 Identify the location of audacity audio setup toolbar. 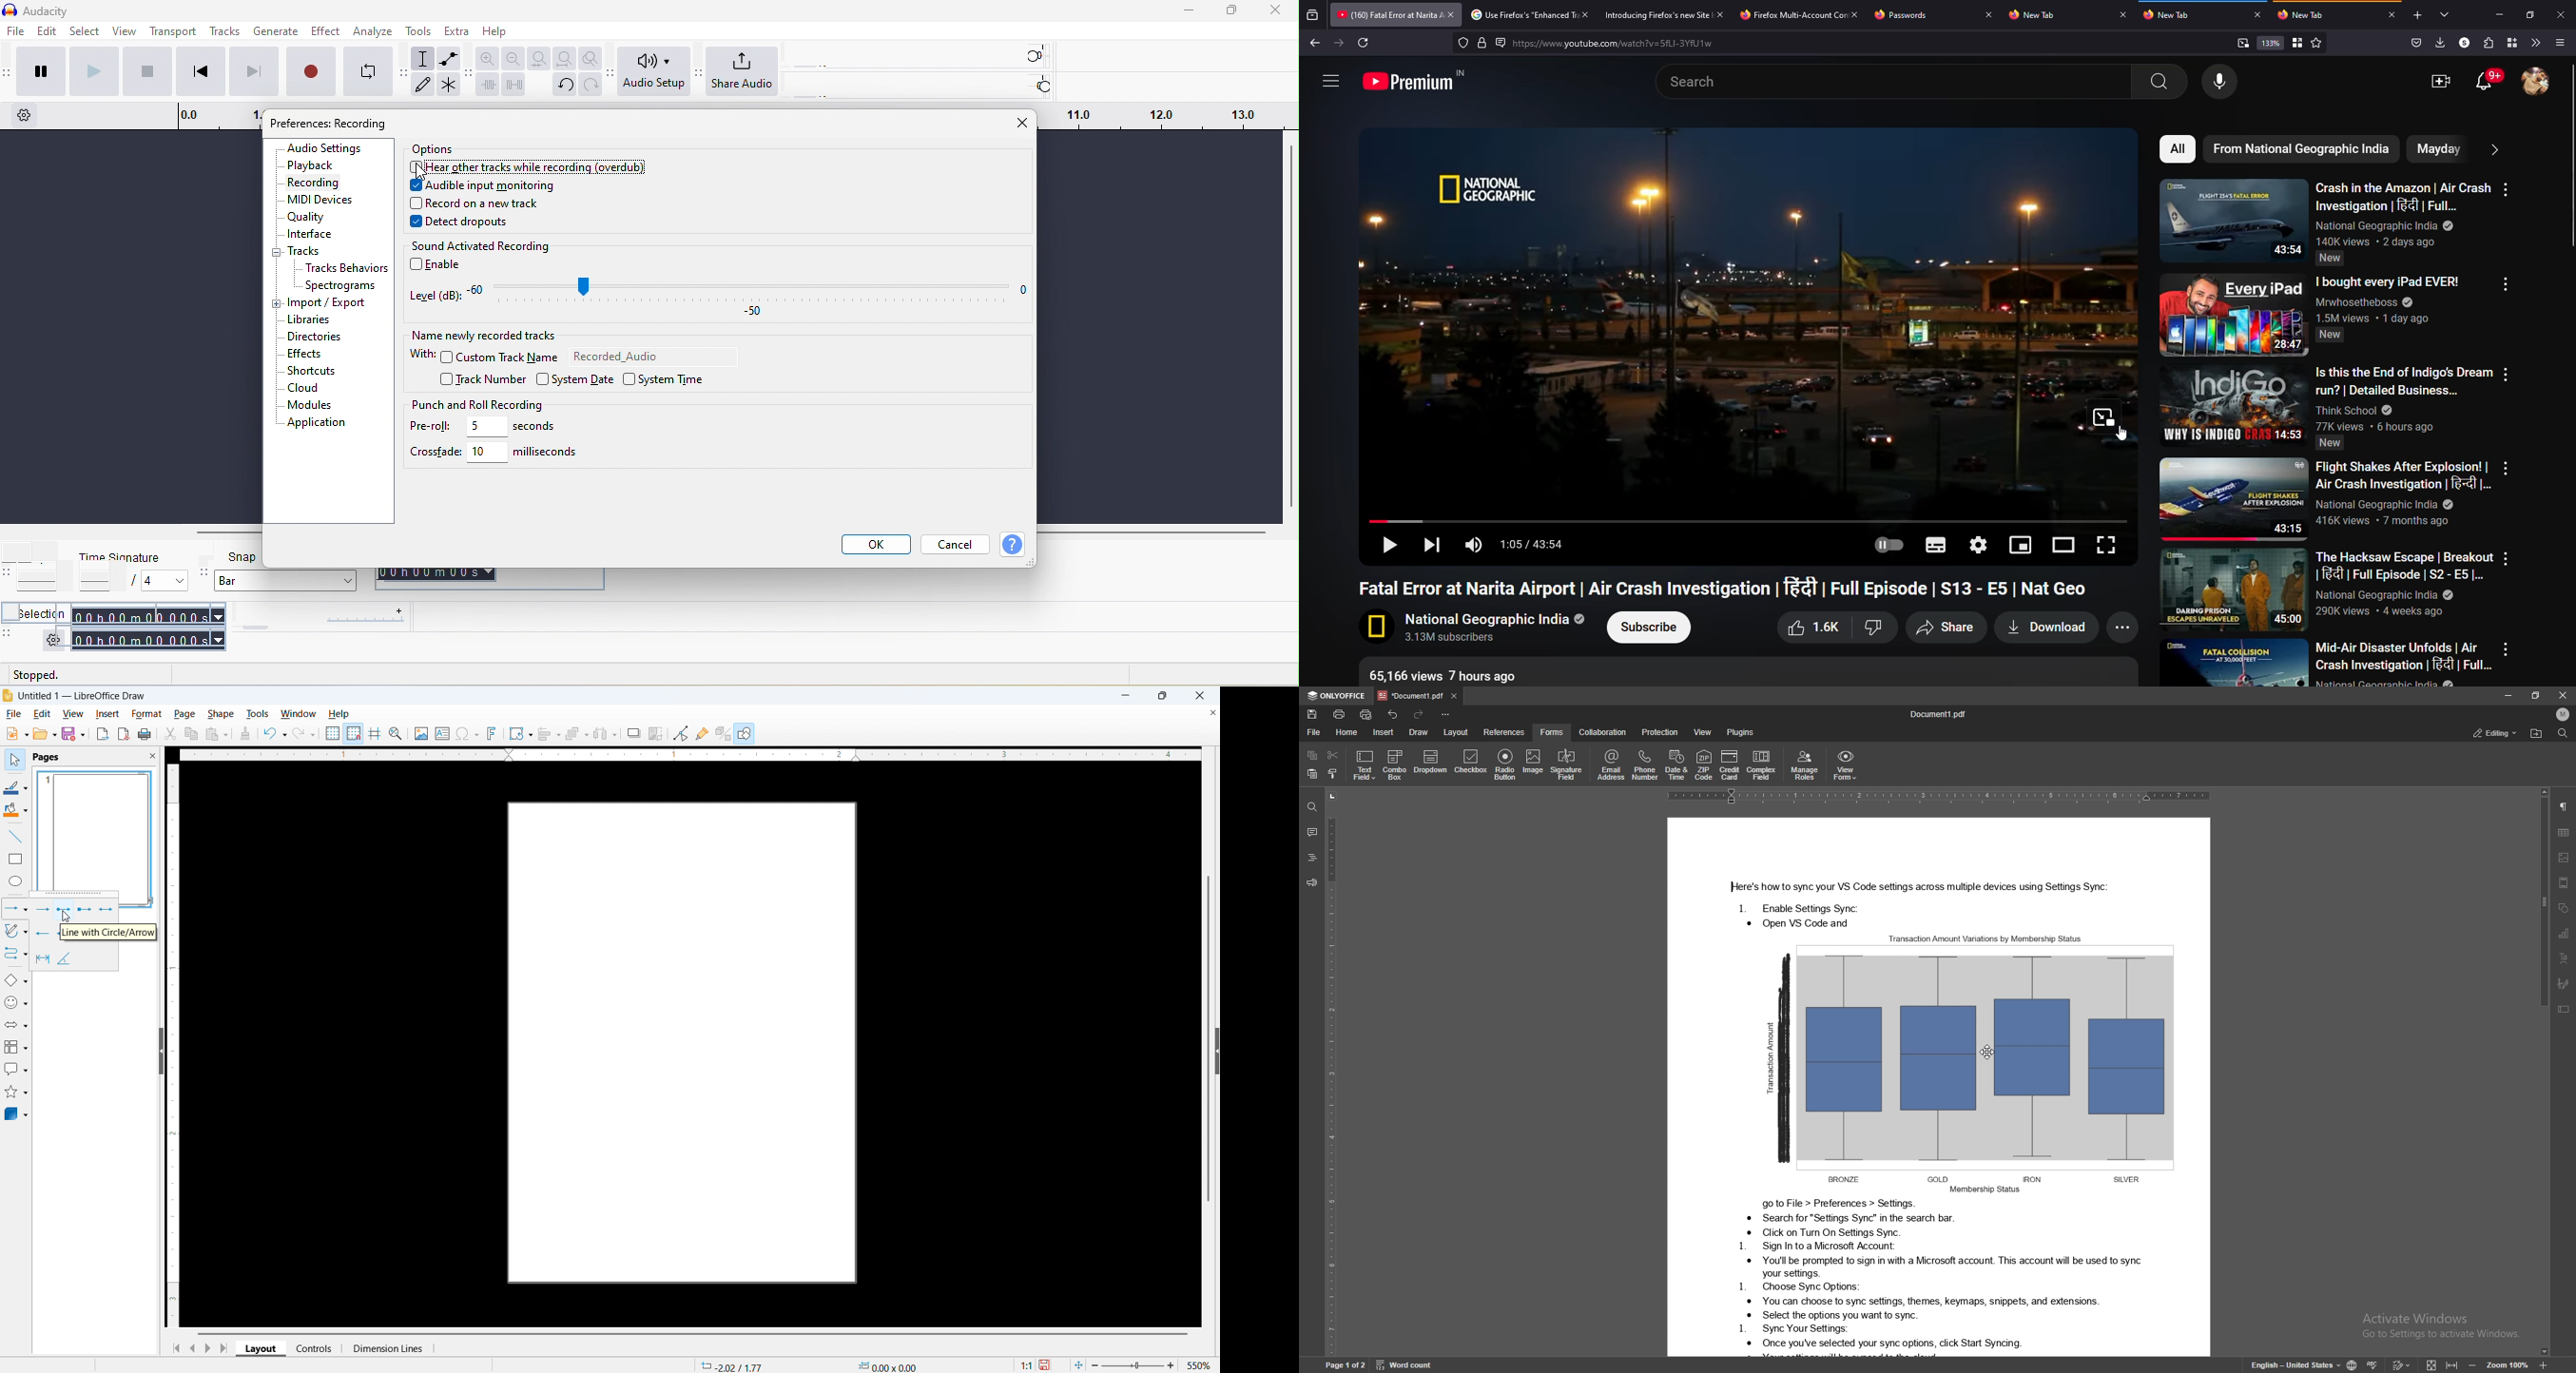
(615, 72).